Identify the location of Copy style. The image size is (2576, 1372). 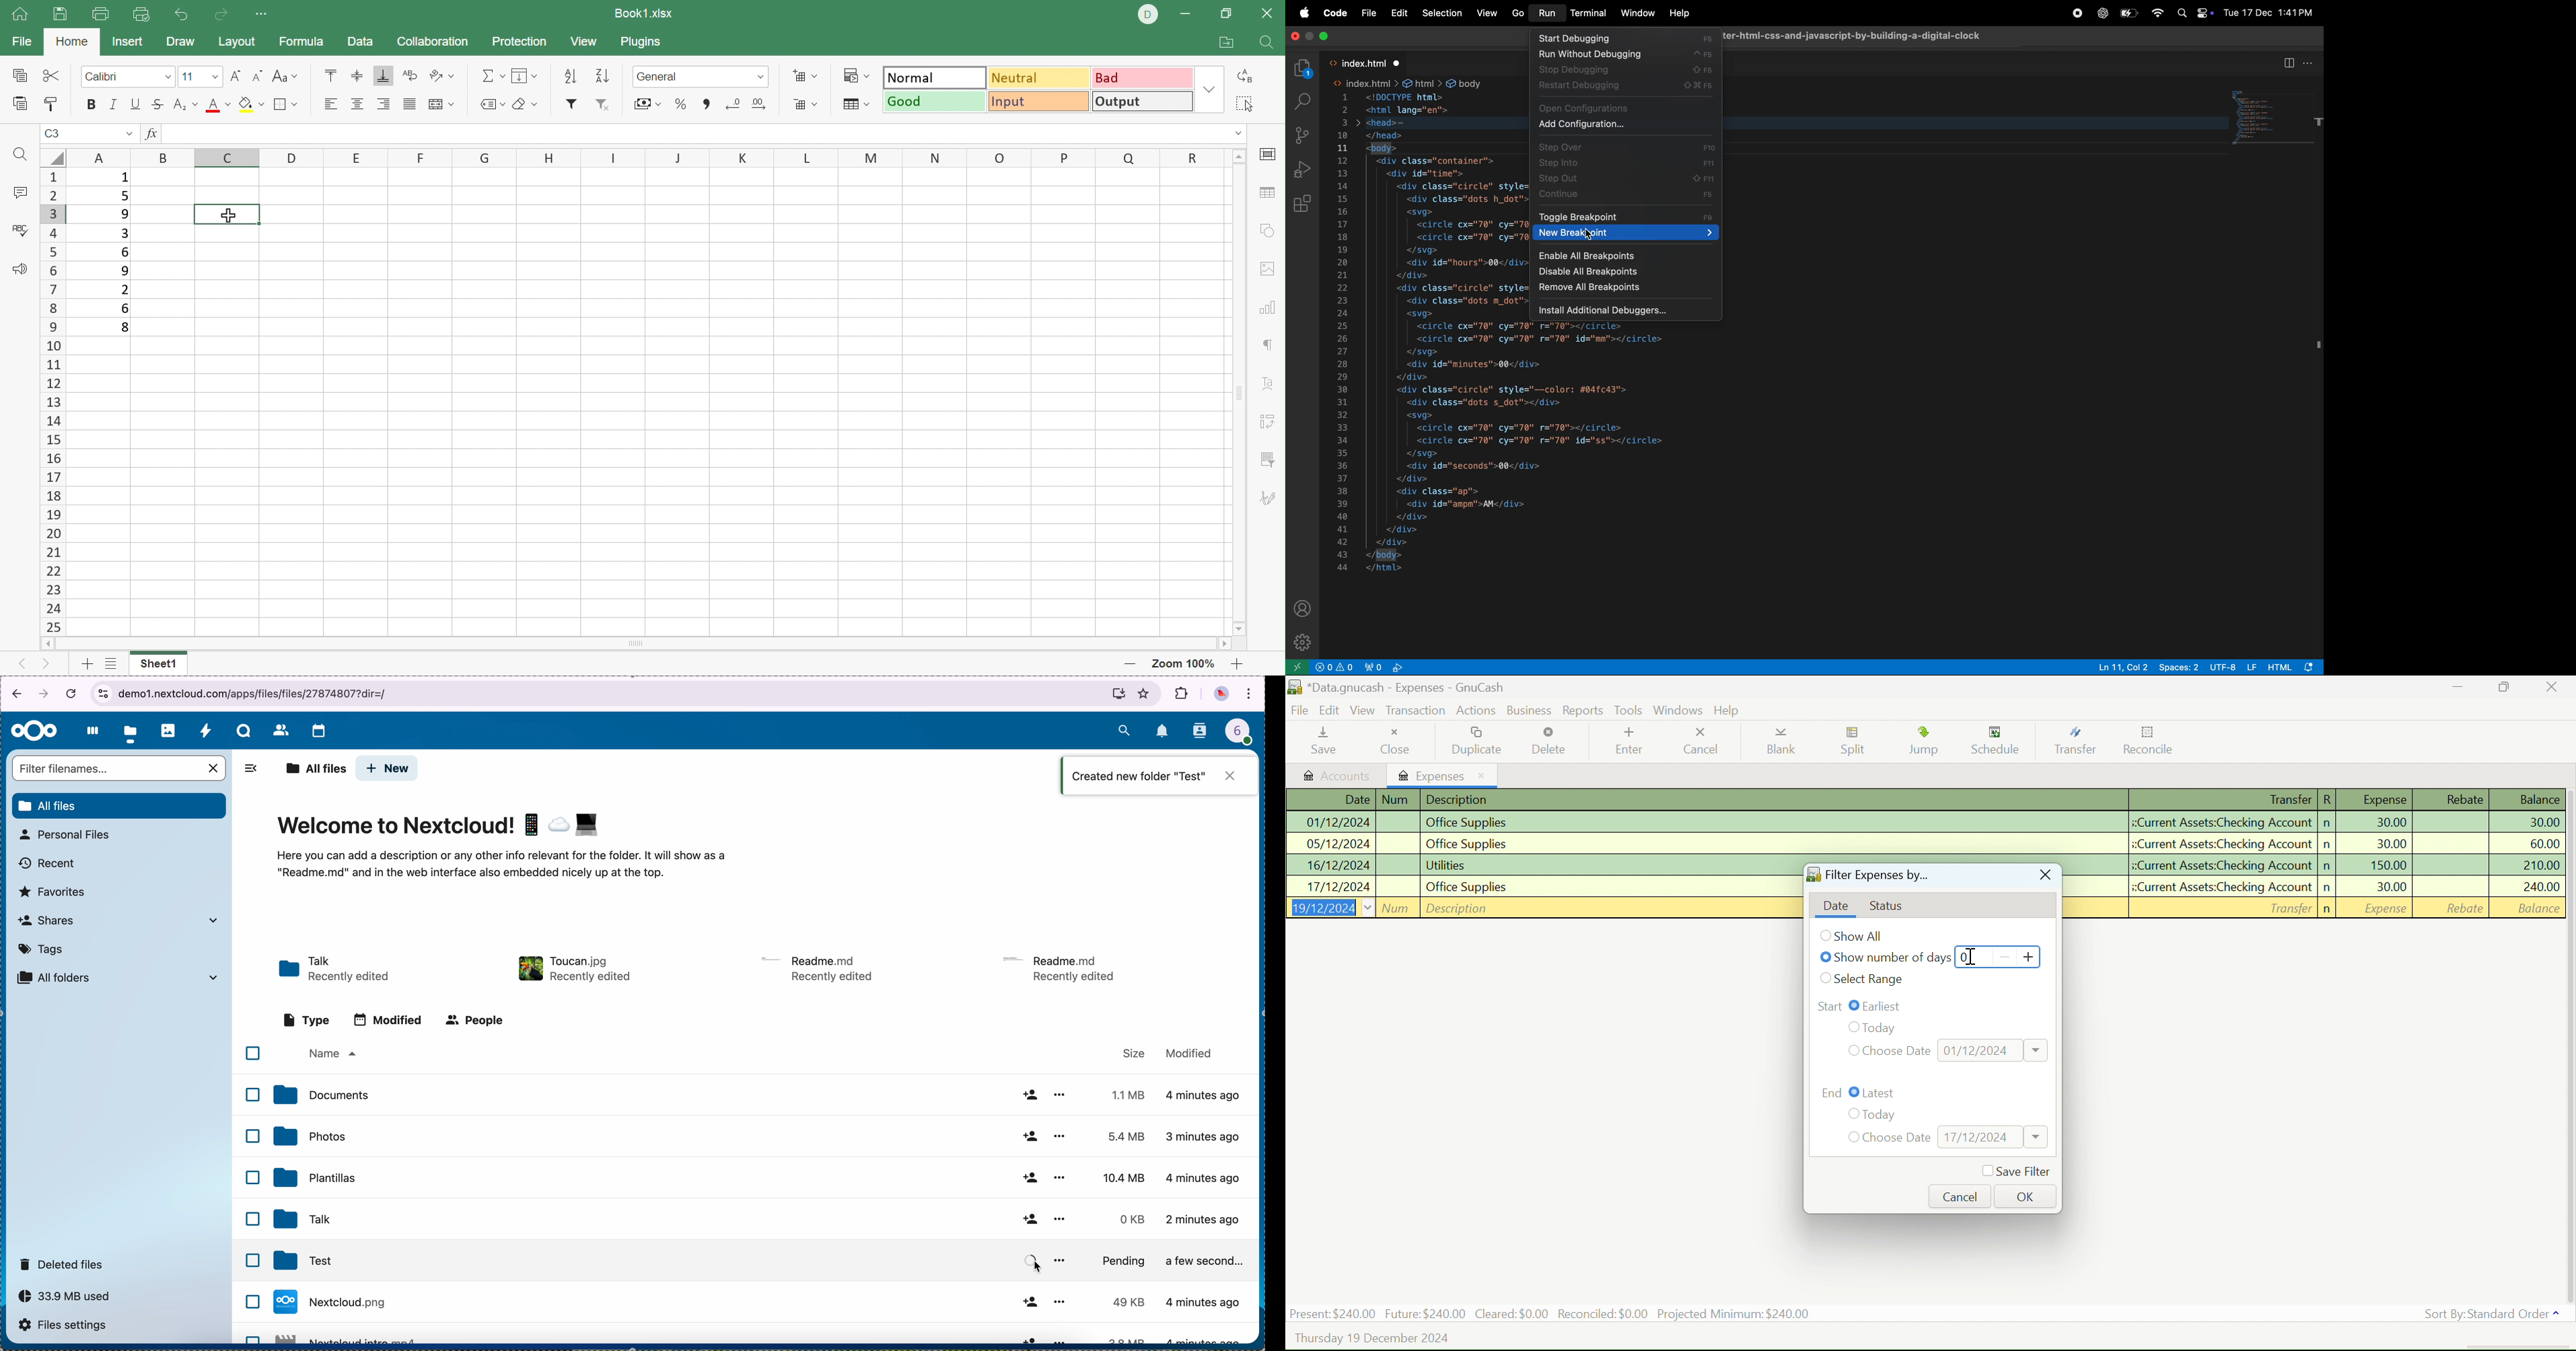
(52, 106).